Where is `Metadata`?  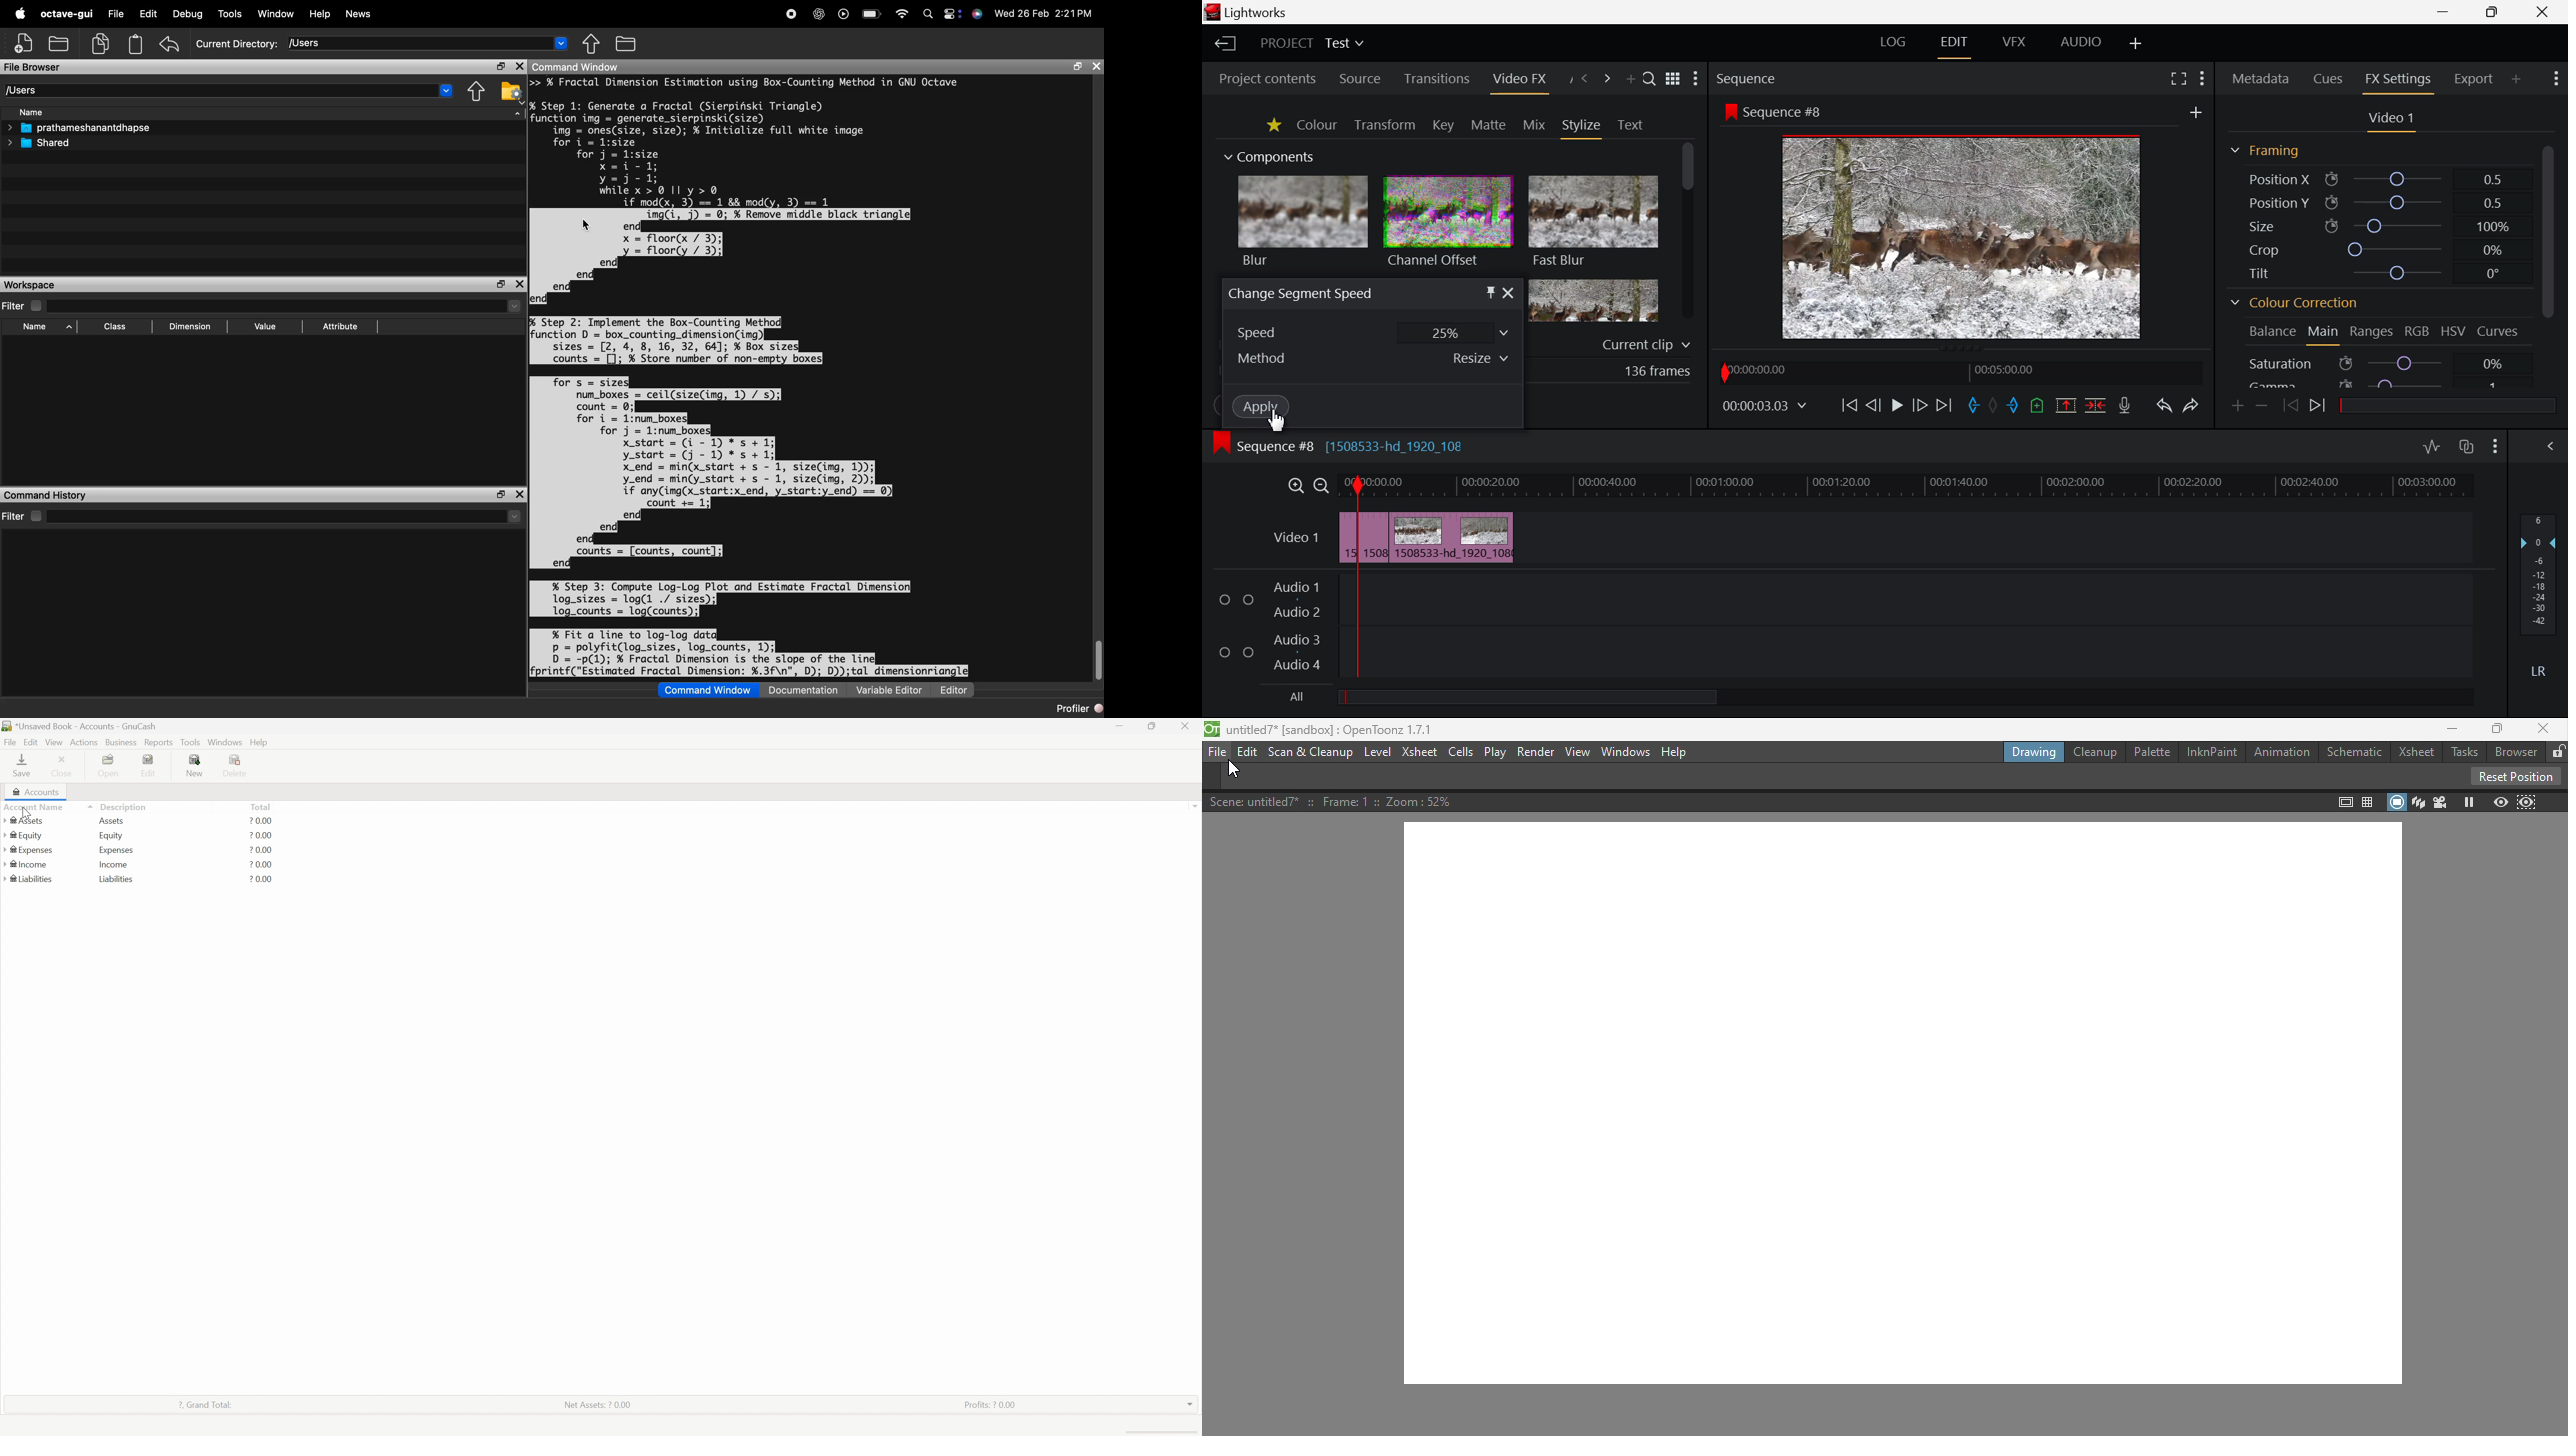 Metadata is located at coordinates (2259, 80).